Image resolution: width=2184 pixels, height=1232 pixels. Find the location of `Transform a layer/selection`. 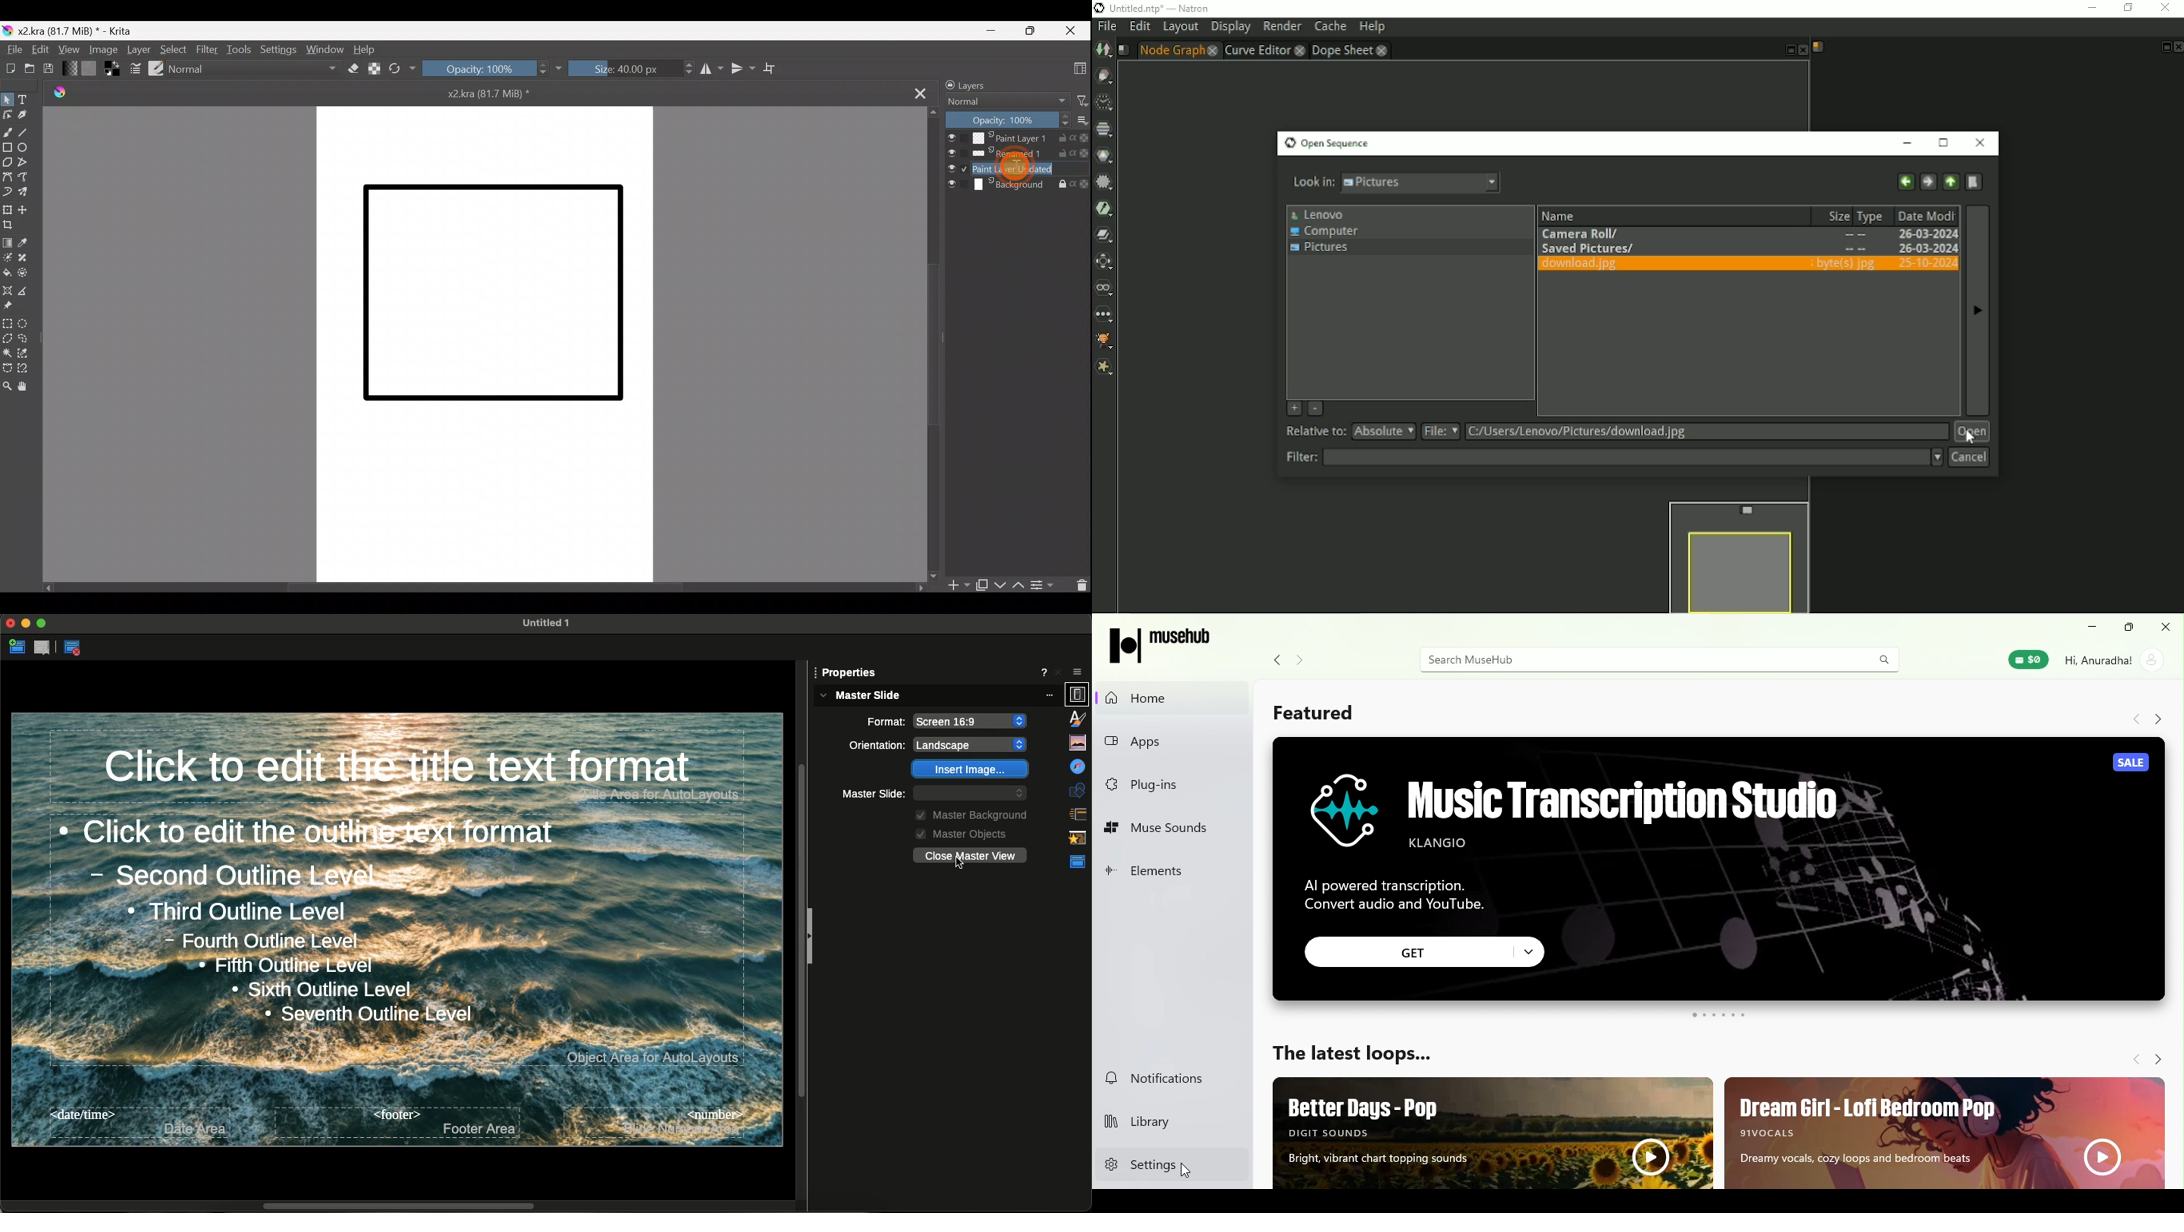

Transform a layer/selection is located at coordinates (7, 206).